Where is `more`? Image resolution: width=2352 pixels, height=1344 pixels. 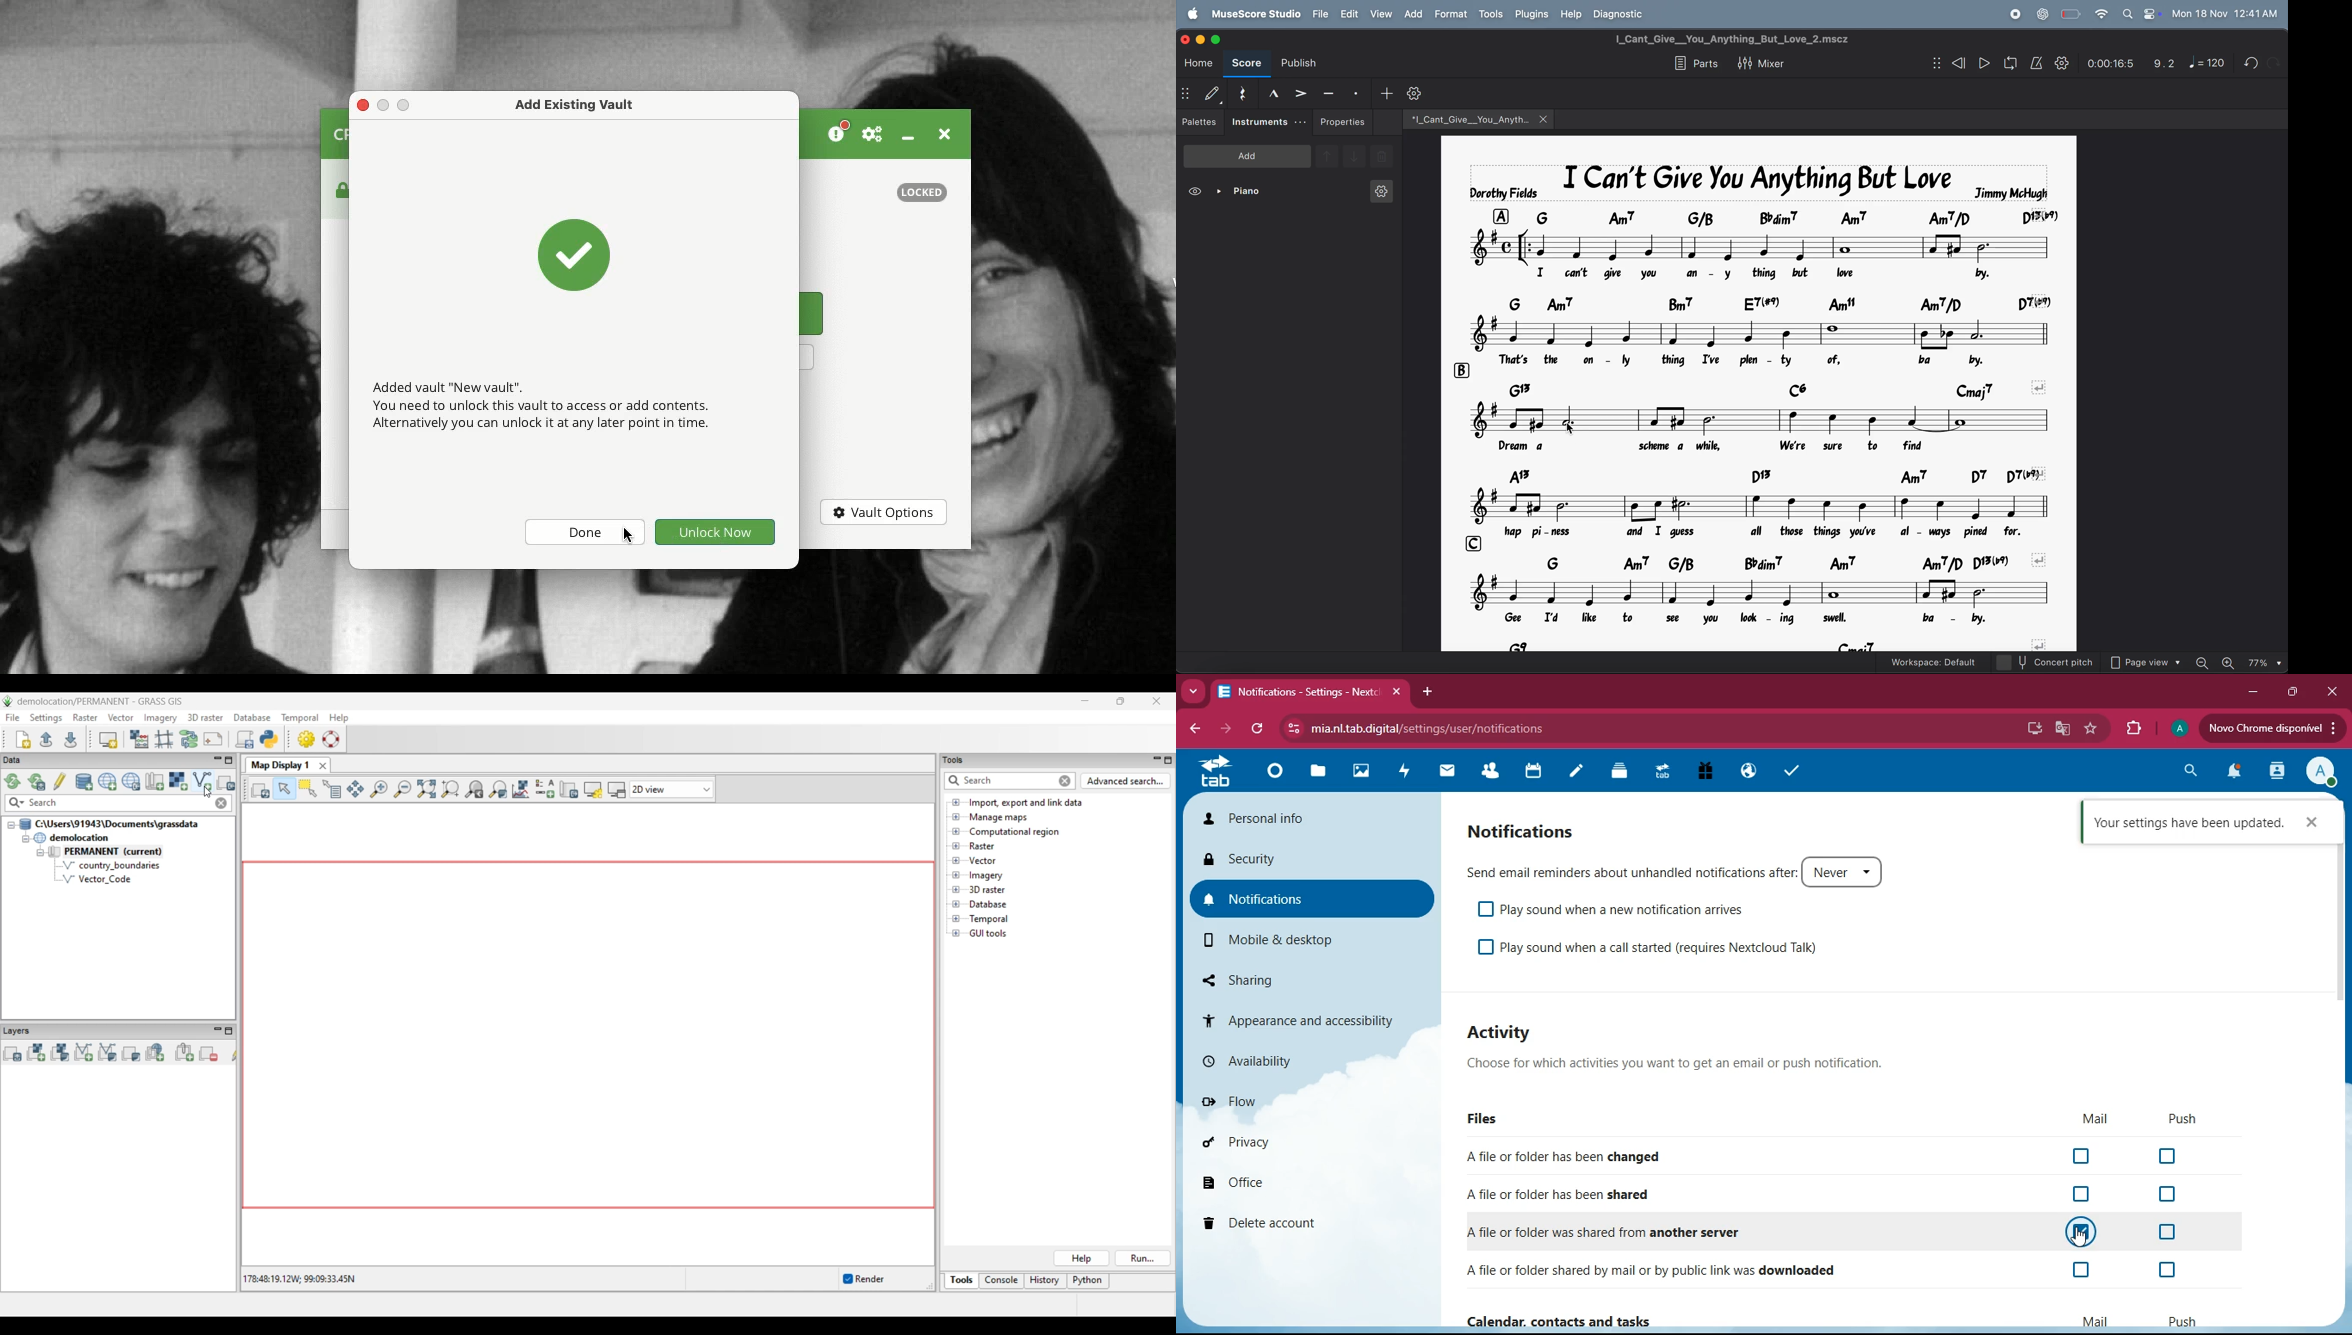
more is located at coordinates (1195, 693).